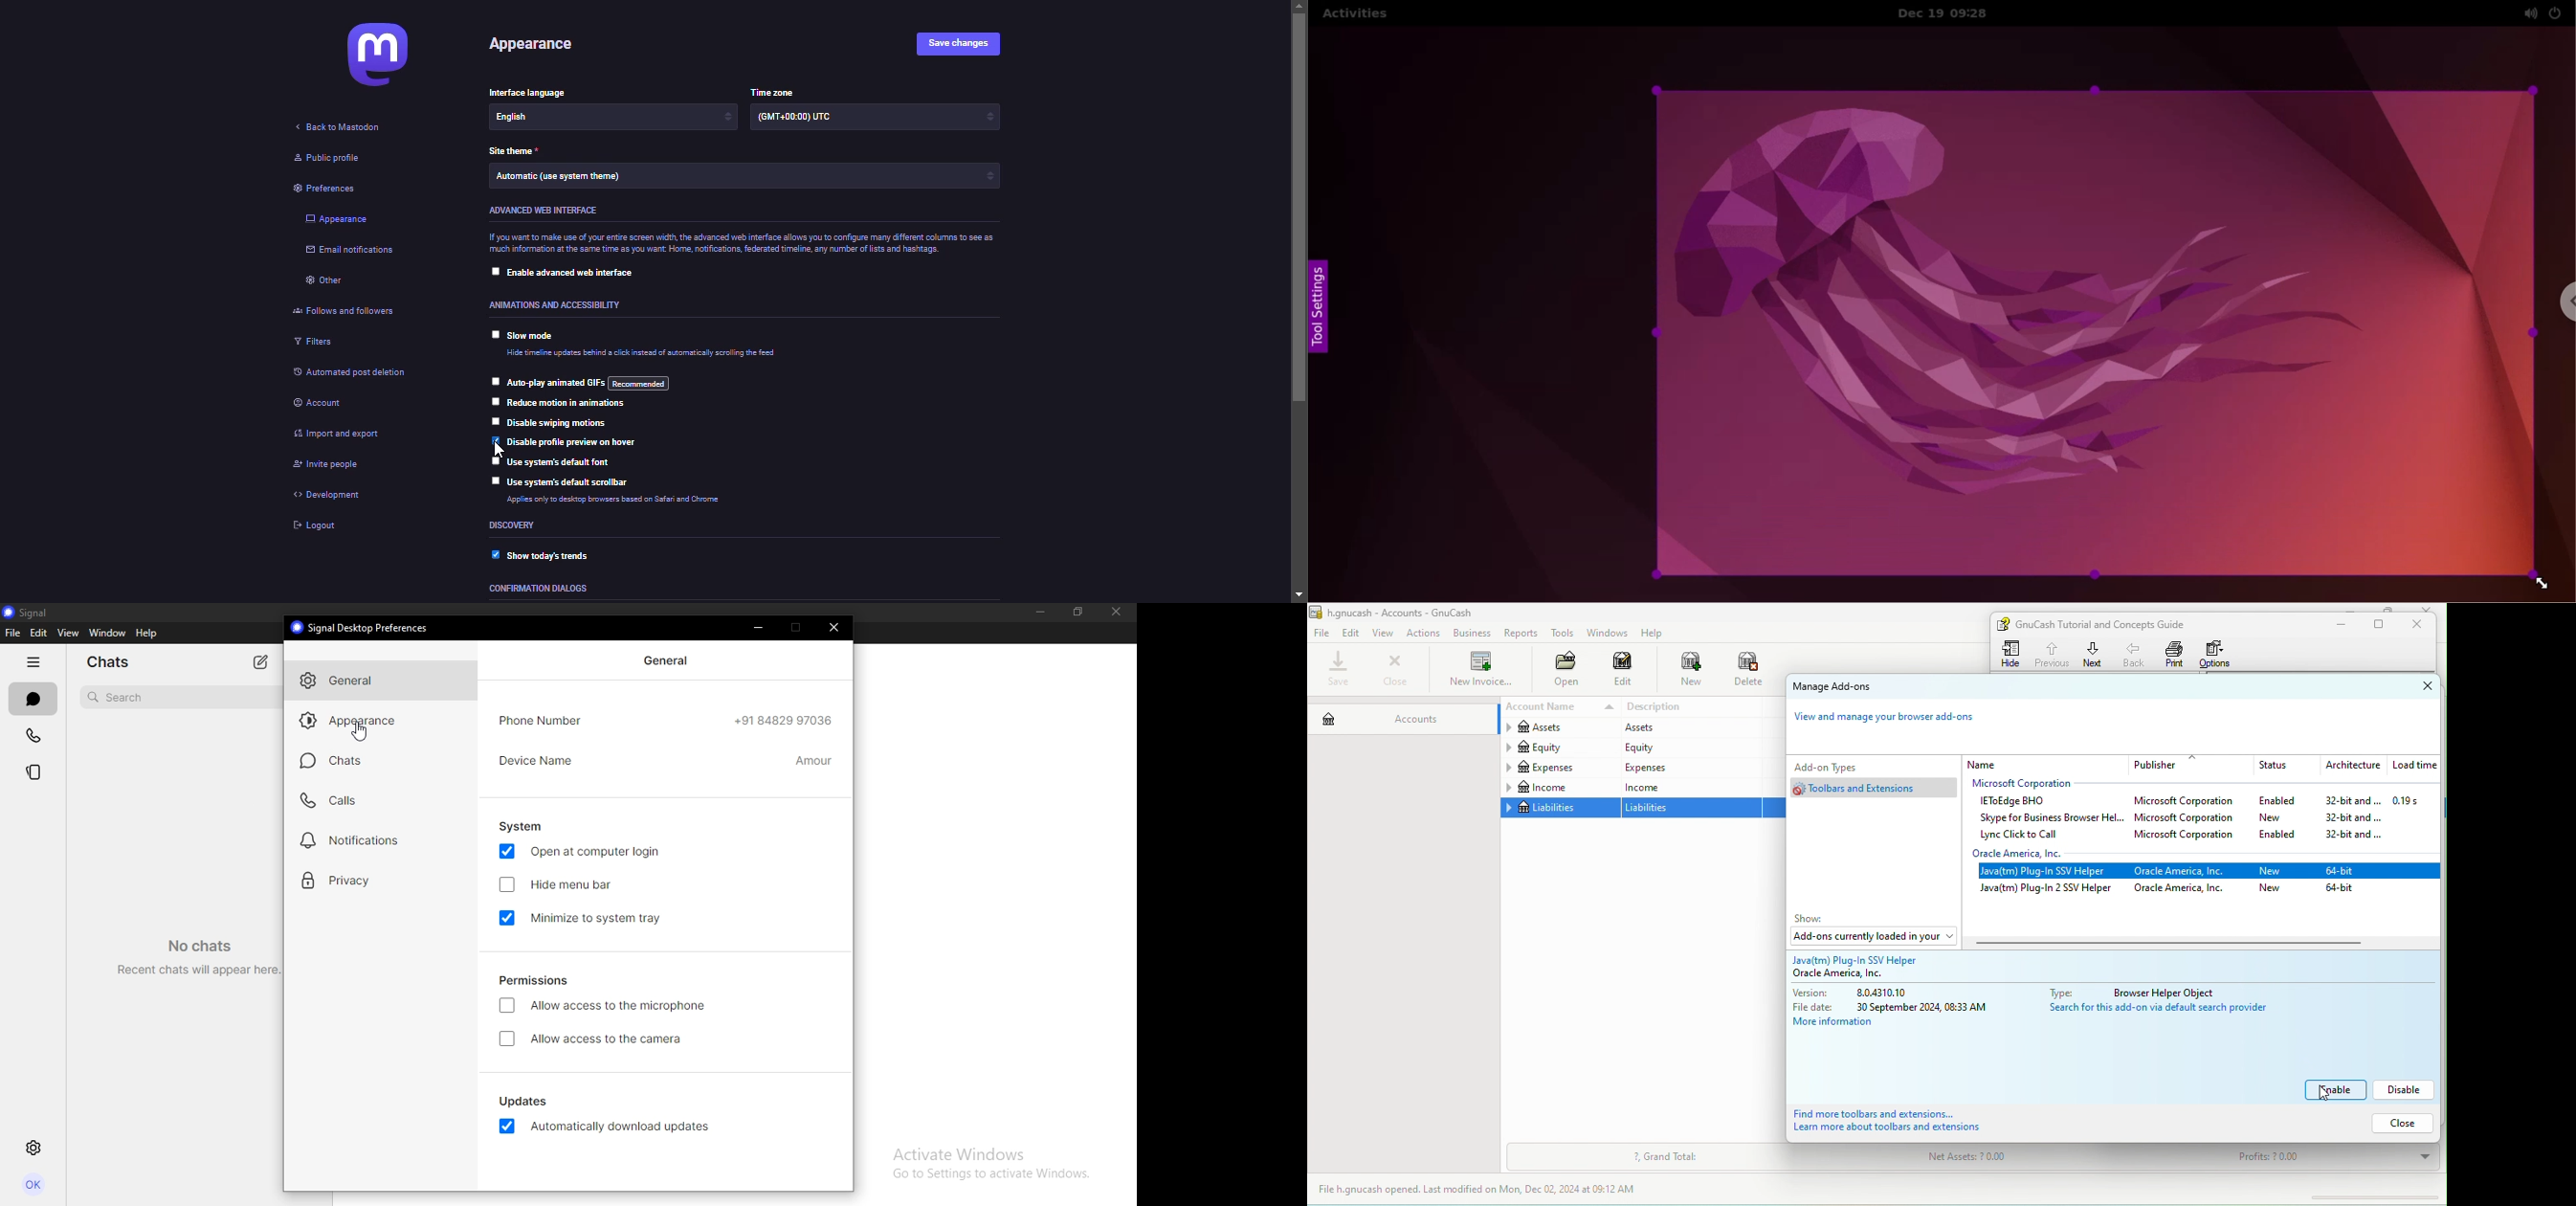 This screenshot has width=2576, height=1232. Describe the element at coordinates (643, 353) in the screenshot. I see `info` at that location.